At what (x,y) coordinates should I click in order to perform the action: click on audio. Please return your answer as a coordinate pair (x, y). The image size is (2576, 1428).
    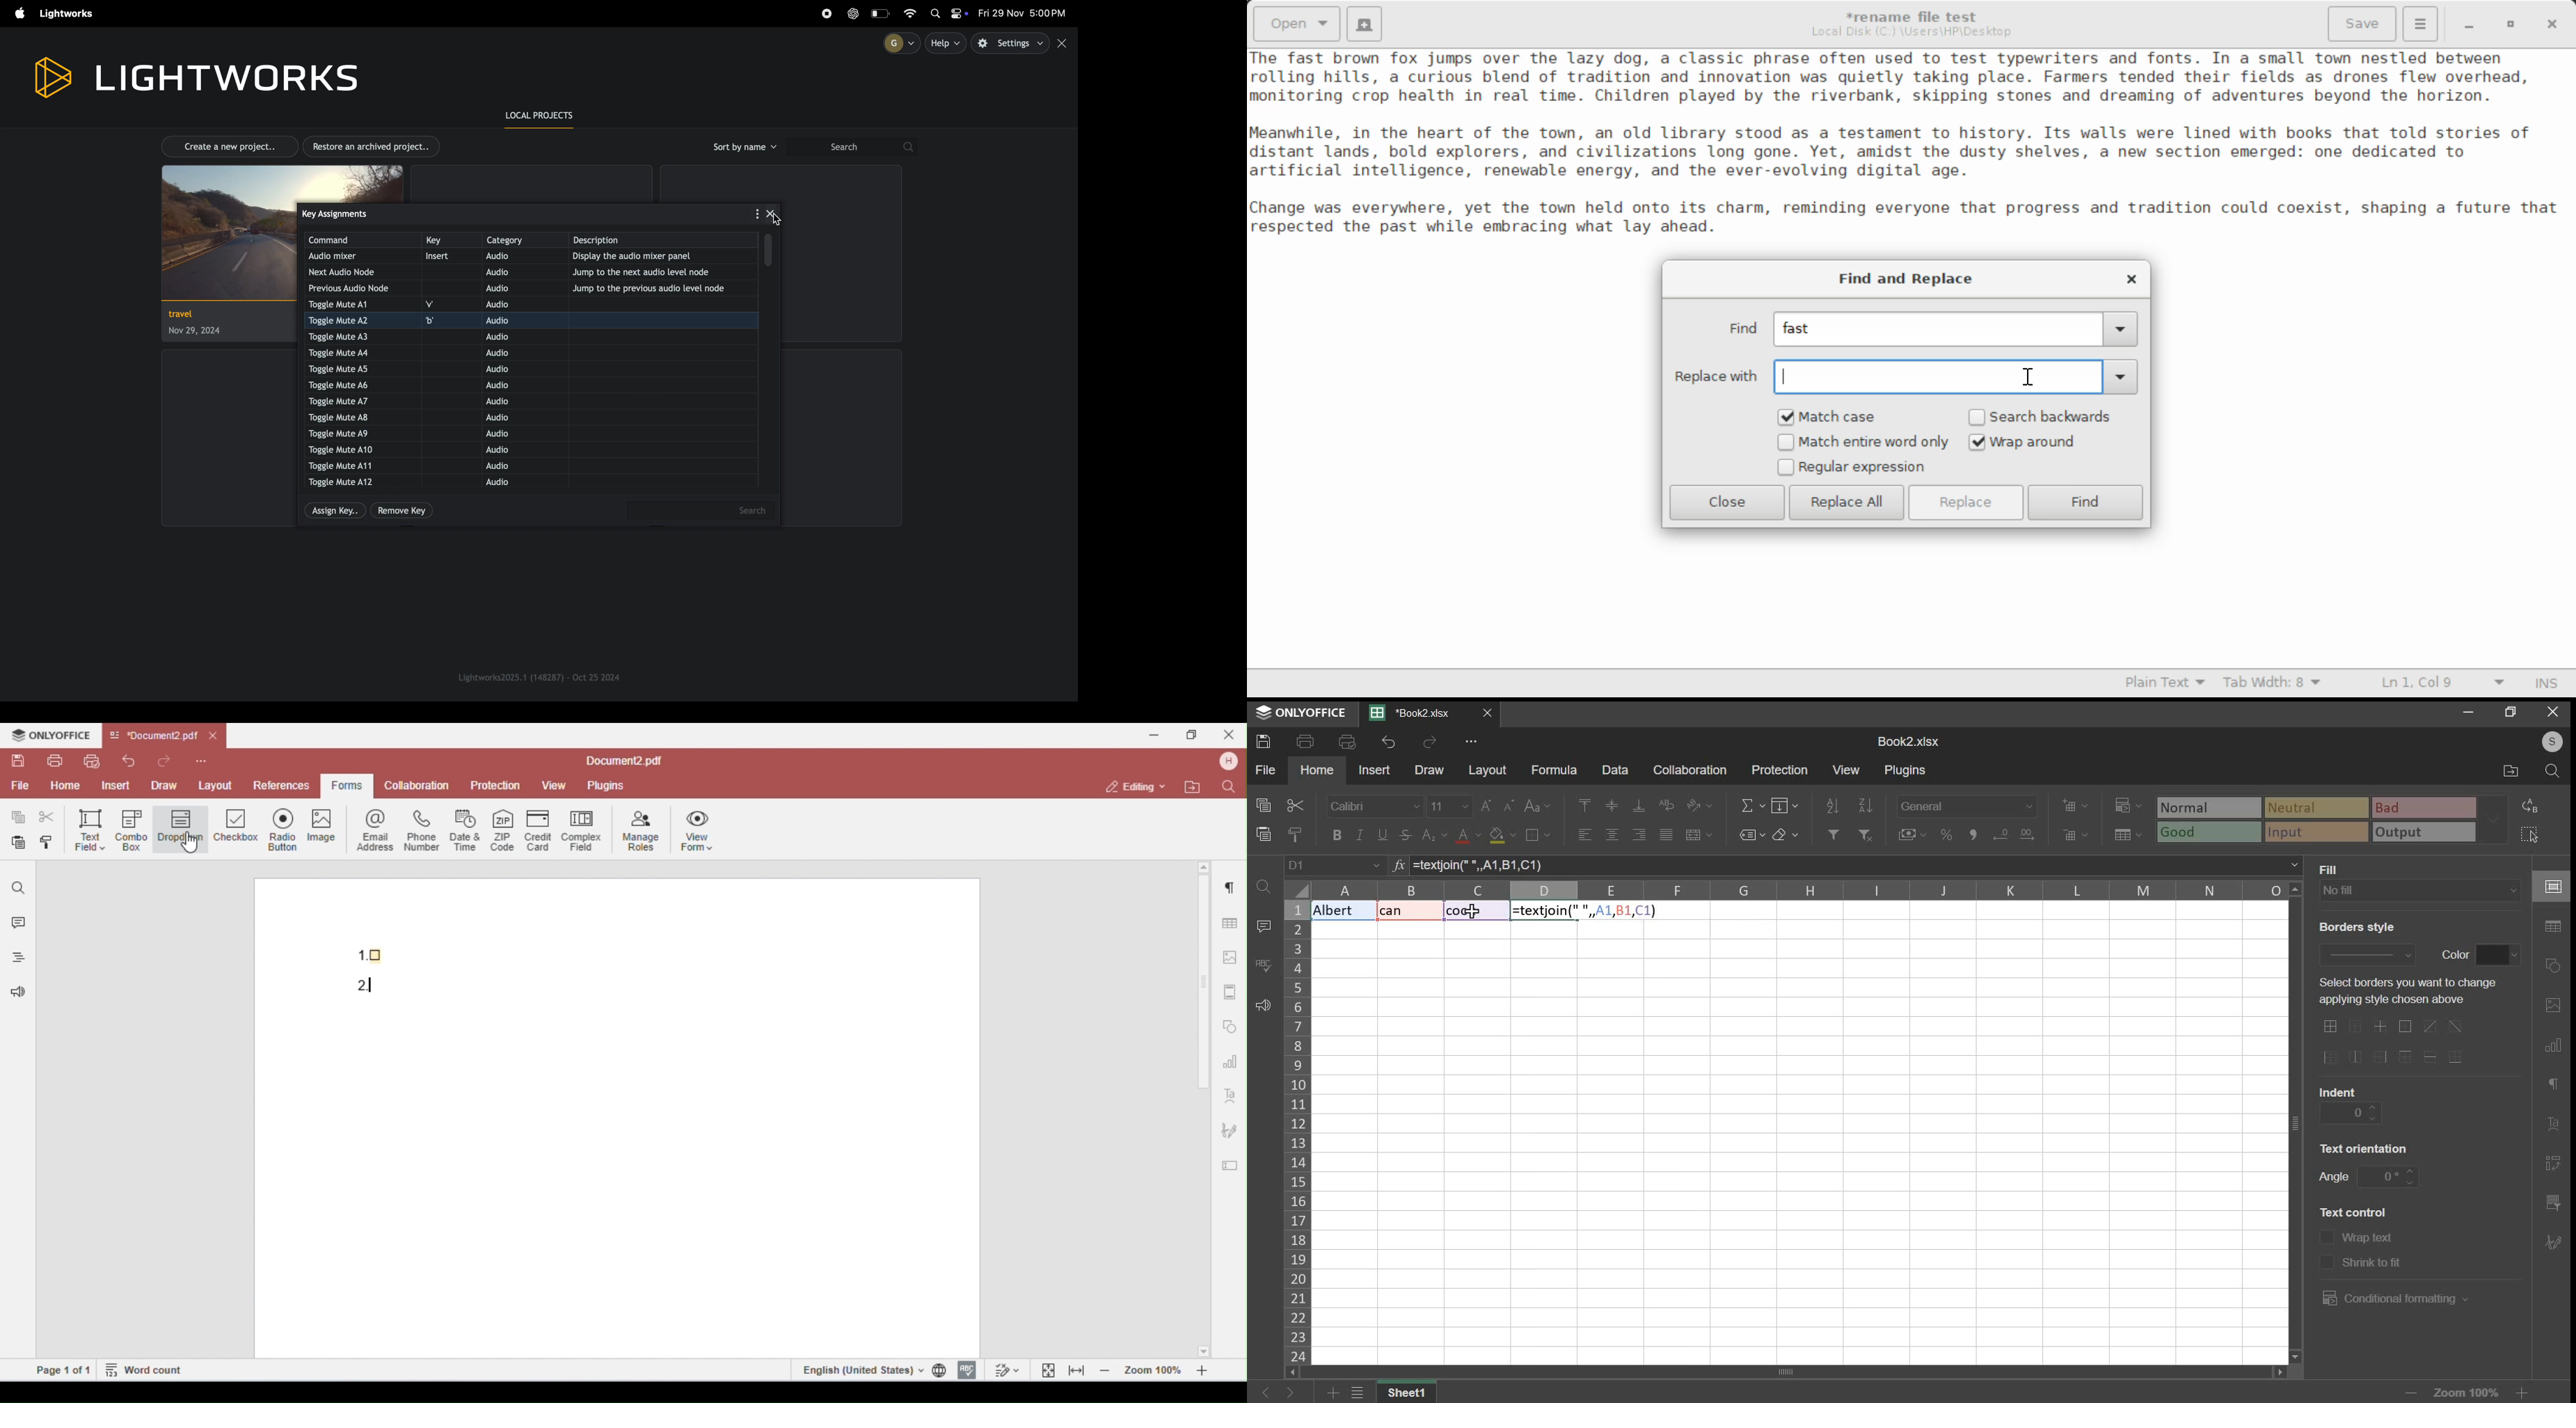
    Looking at the image, I should click on (504, 402).